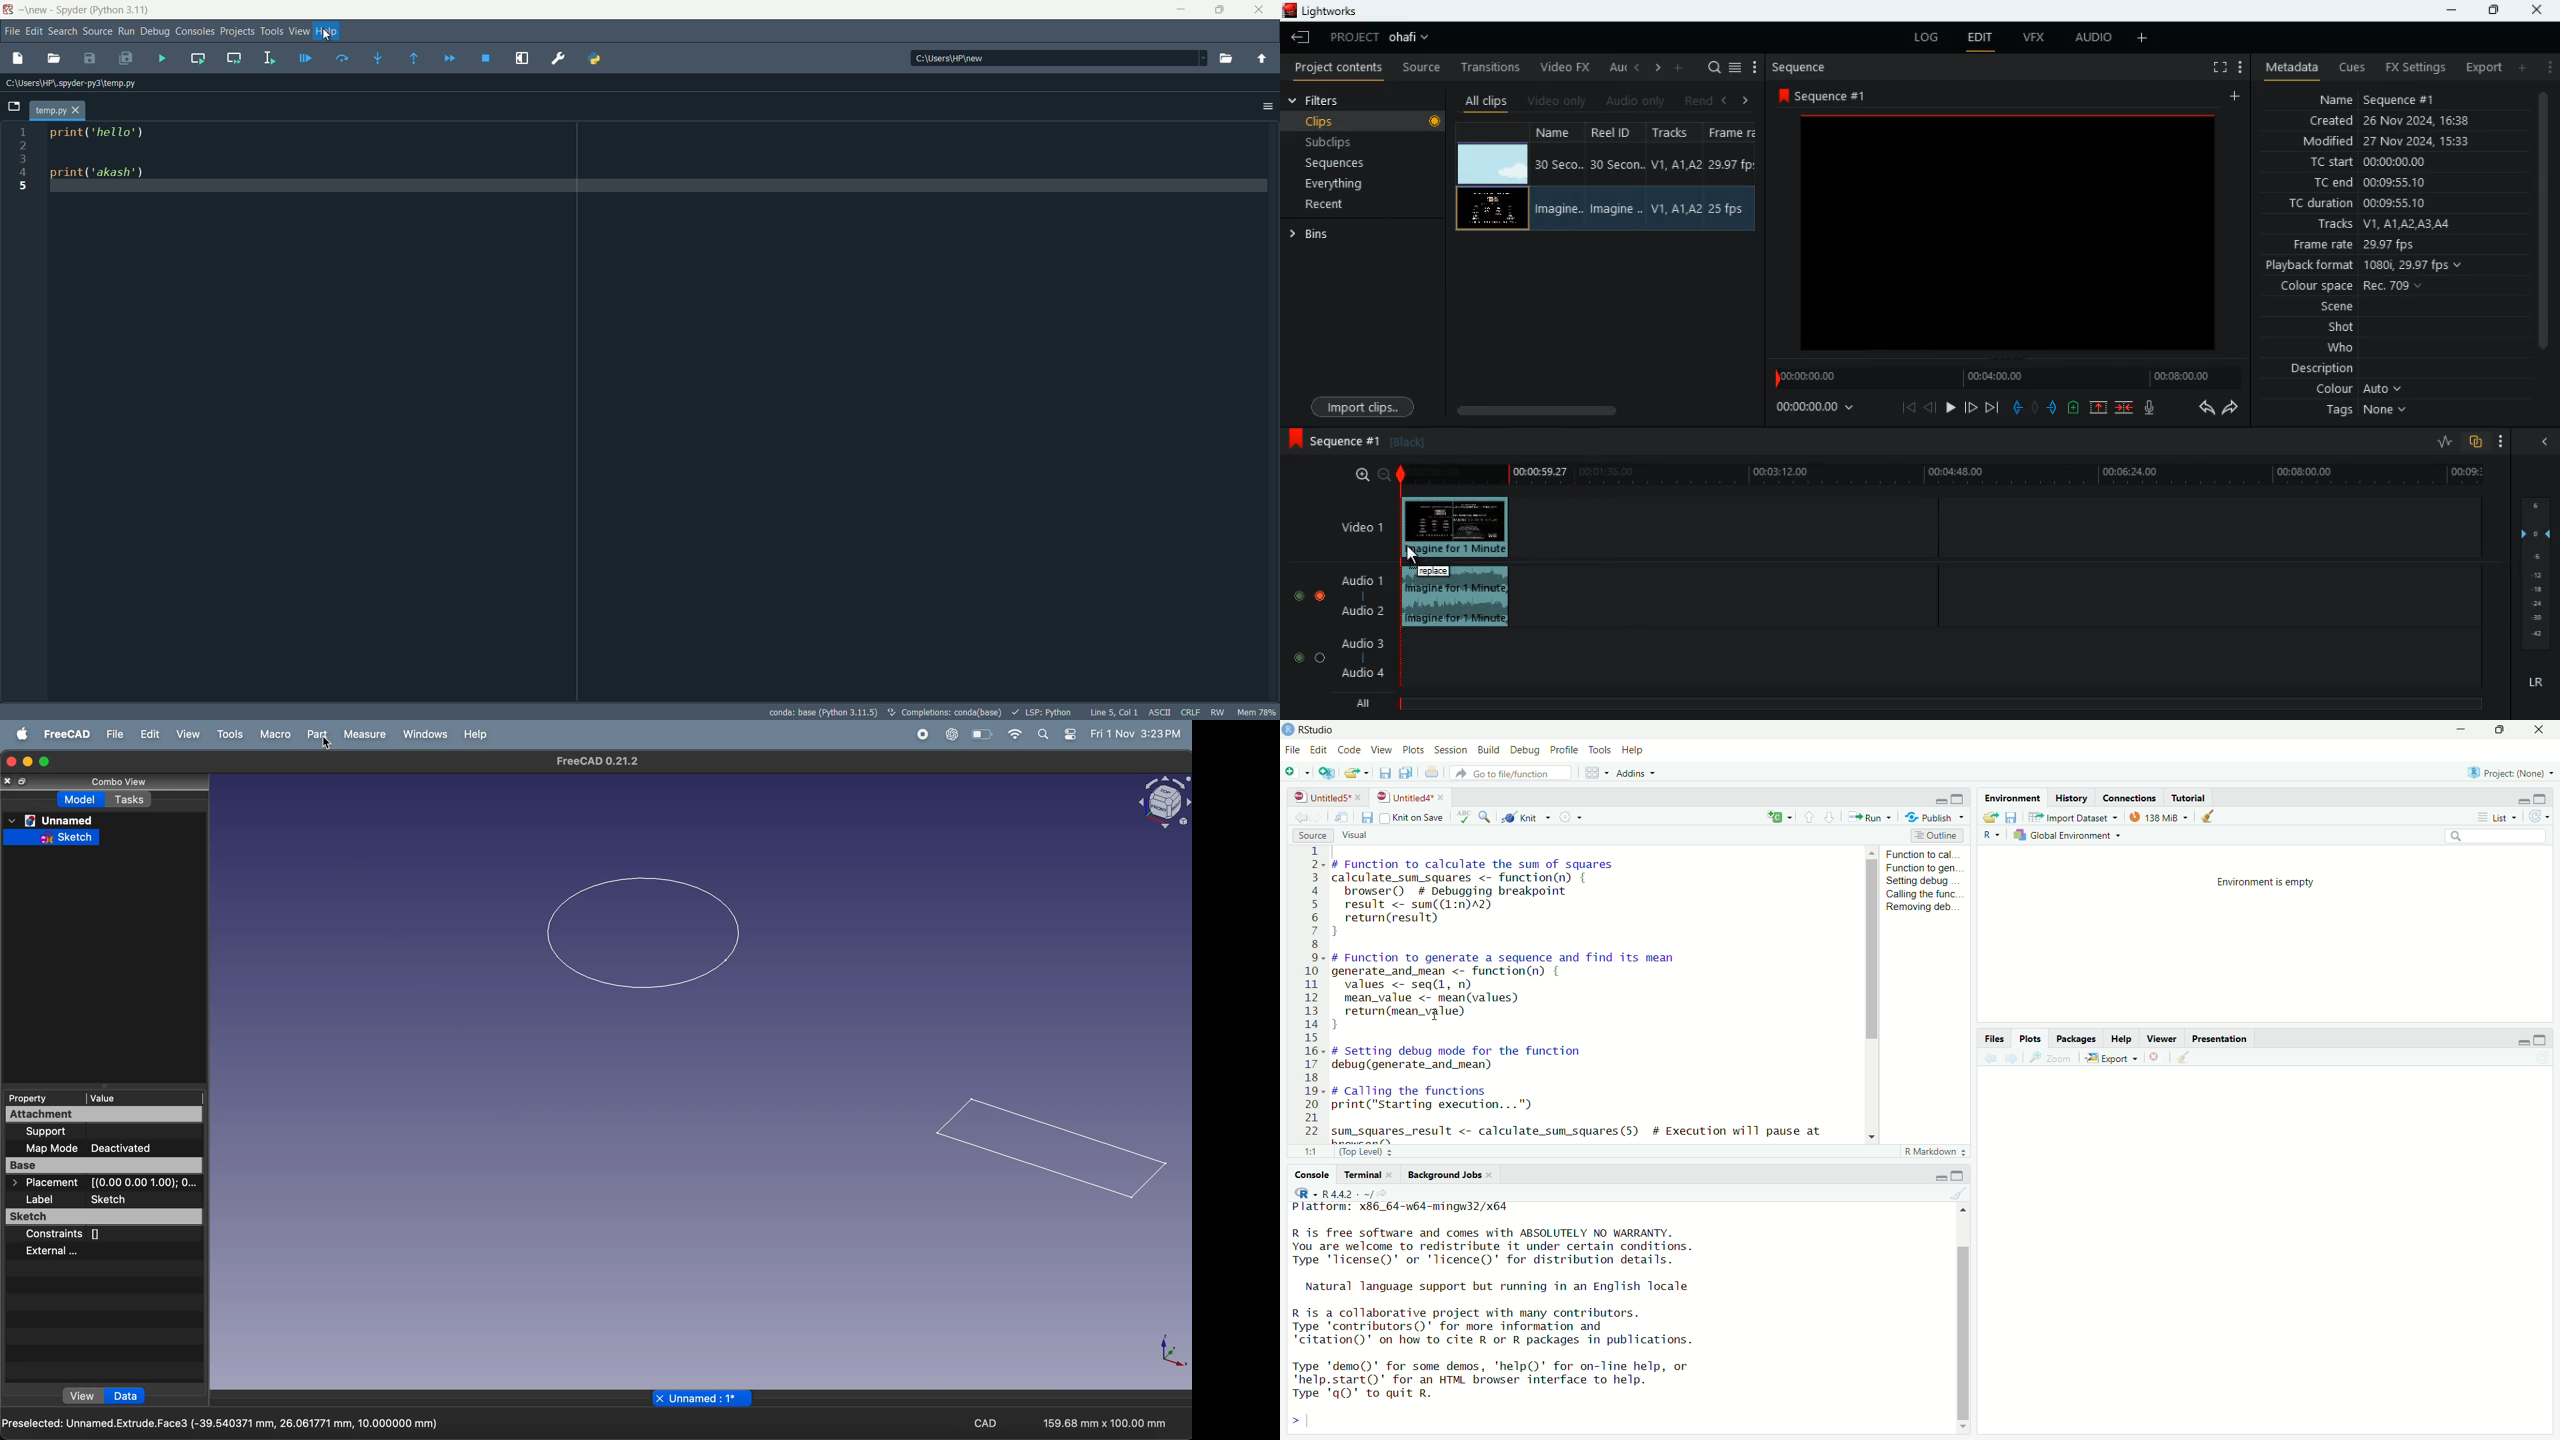 Image resolution: width=2576 pixels, height=1456 pixels. What do you see at coordinates (51, 837) in the screenshot?
I see `sketch` at bounding box center [51, 837].